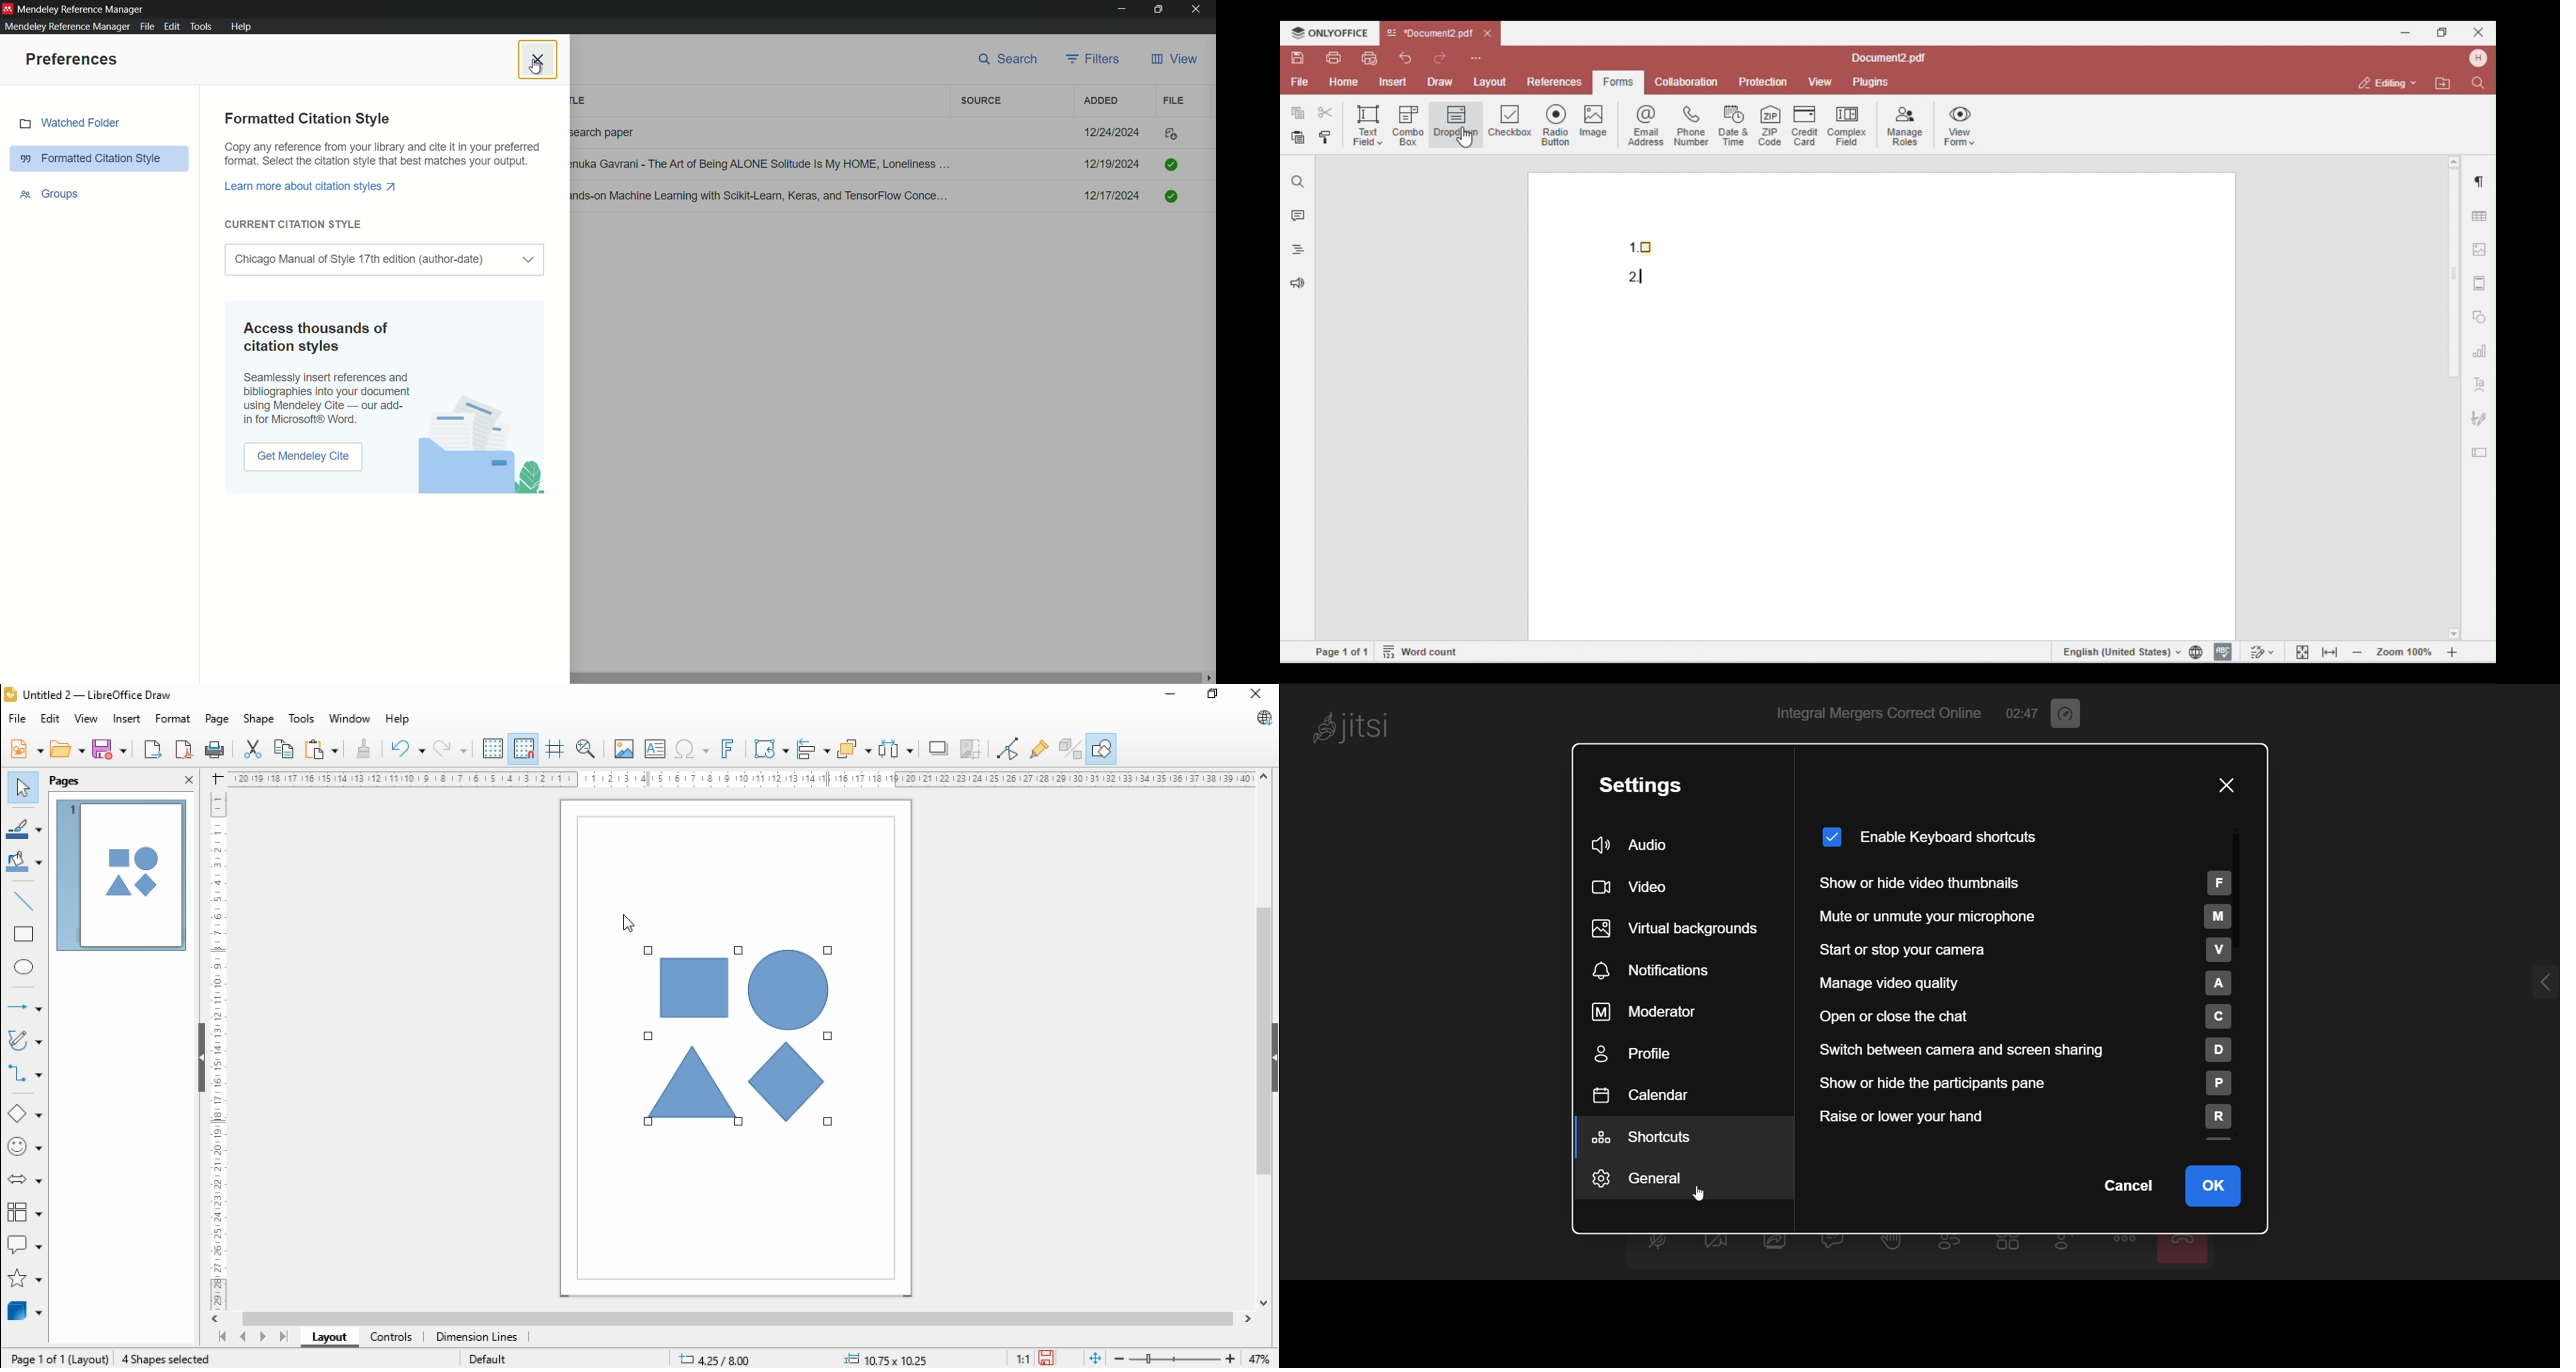  I want to click on start camera, so click(1715, 1241).